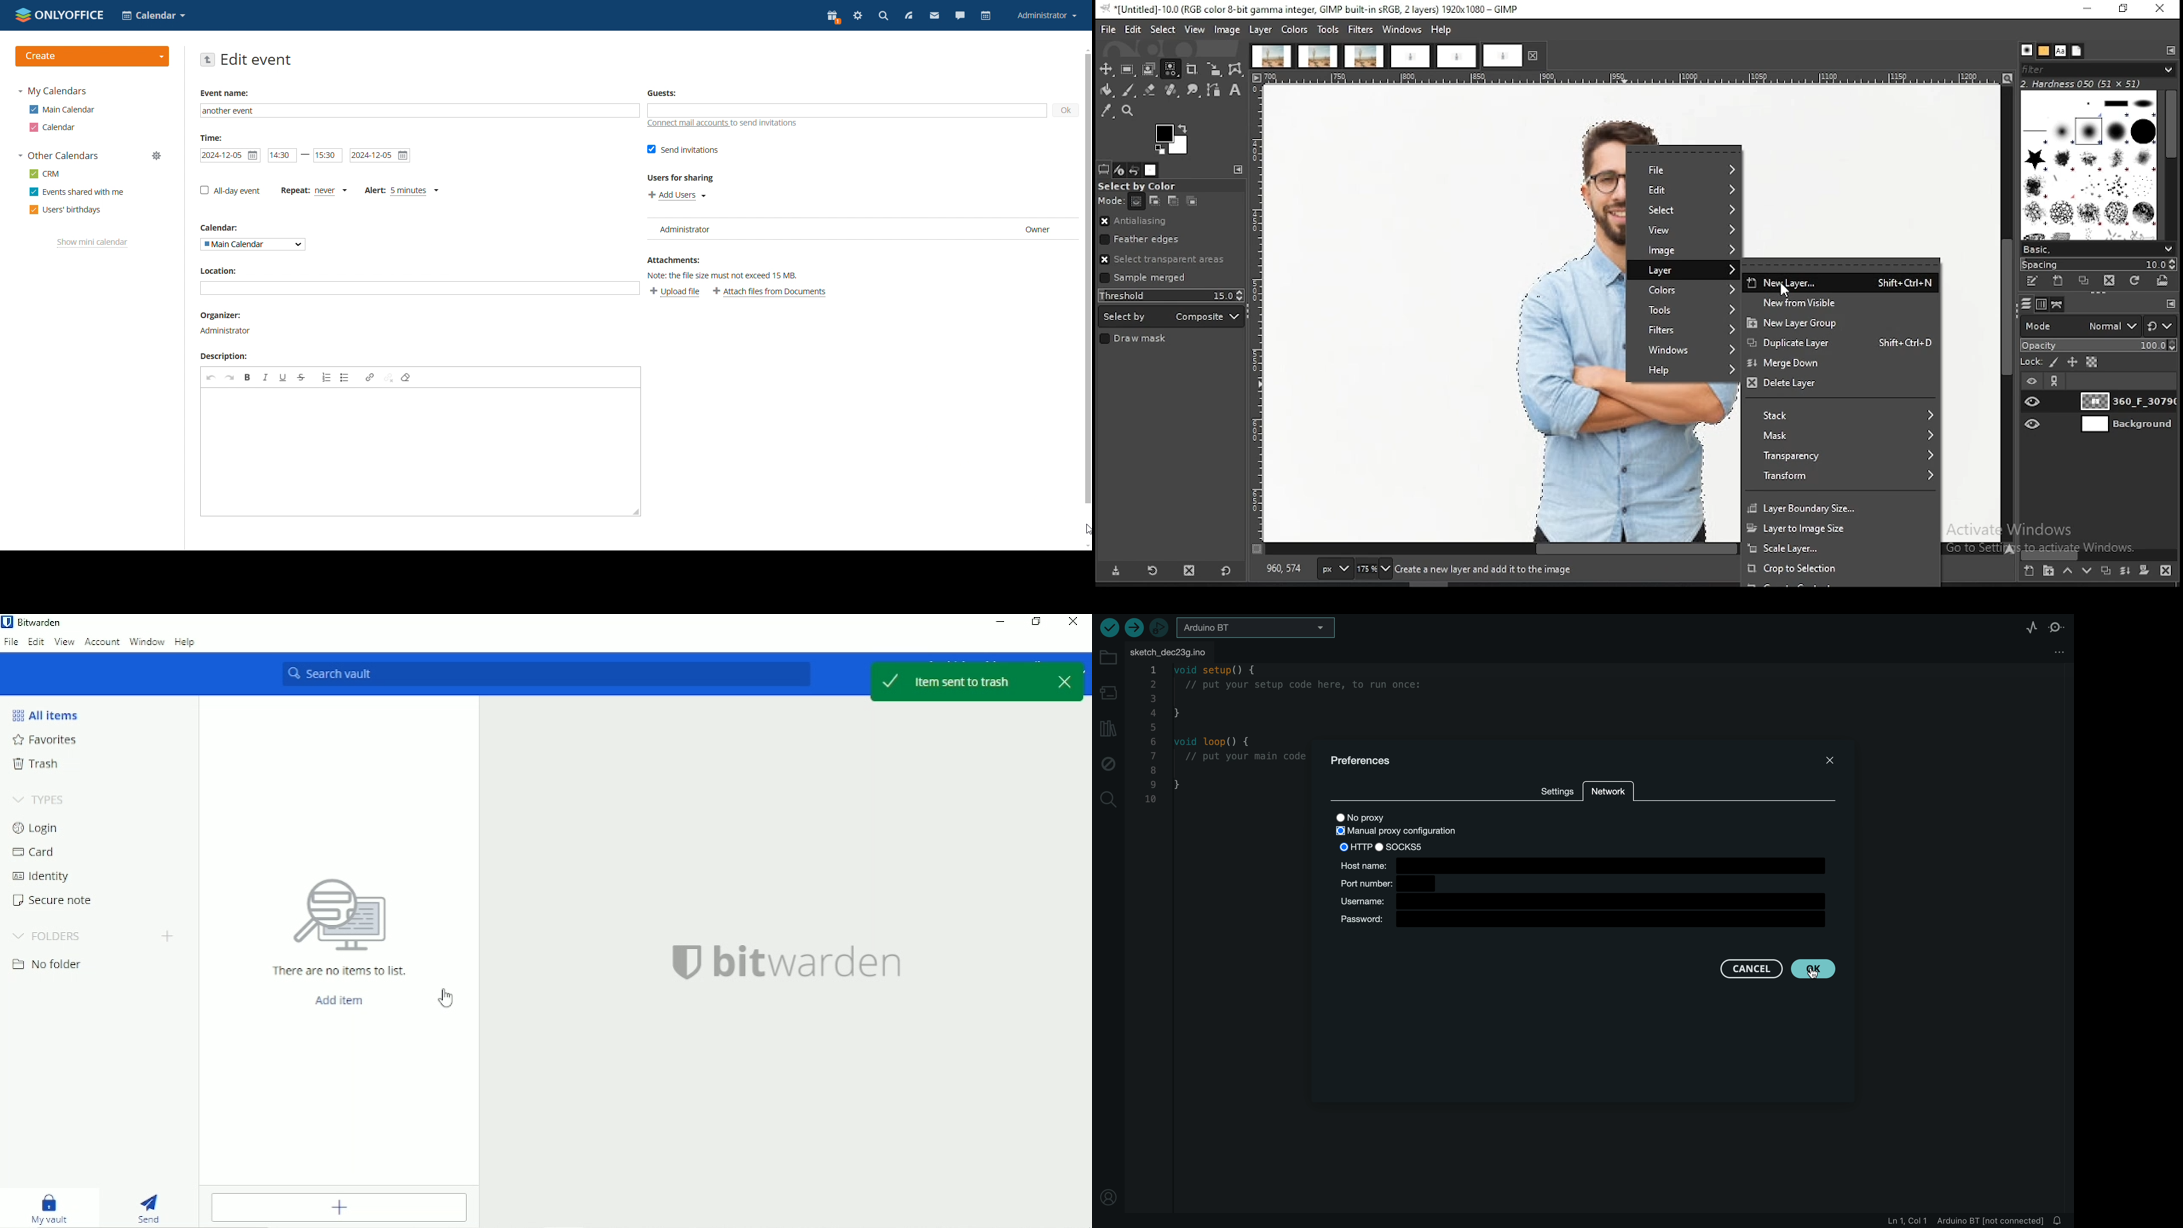 The height and width of the screenshot is (1232, 2184). What do you see at coordinates (1557, 792) in the screenshot?
I see `settings` at bounding box center [1557, 792].